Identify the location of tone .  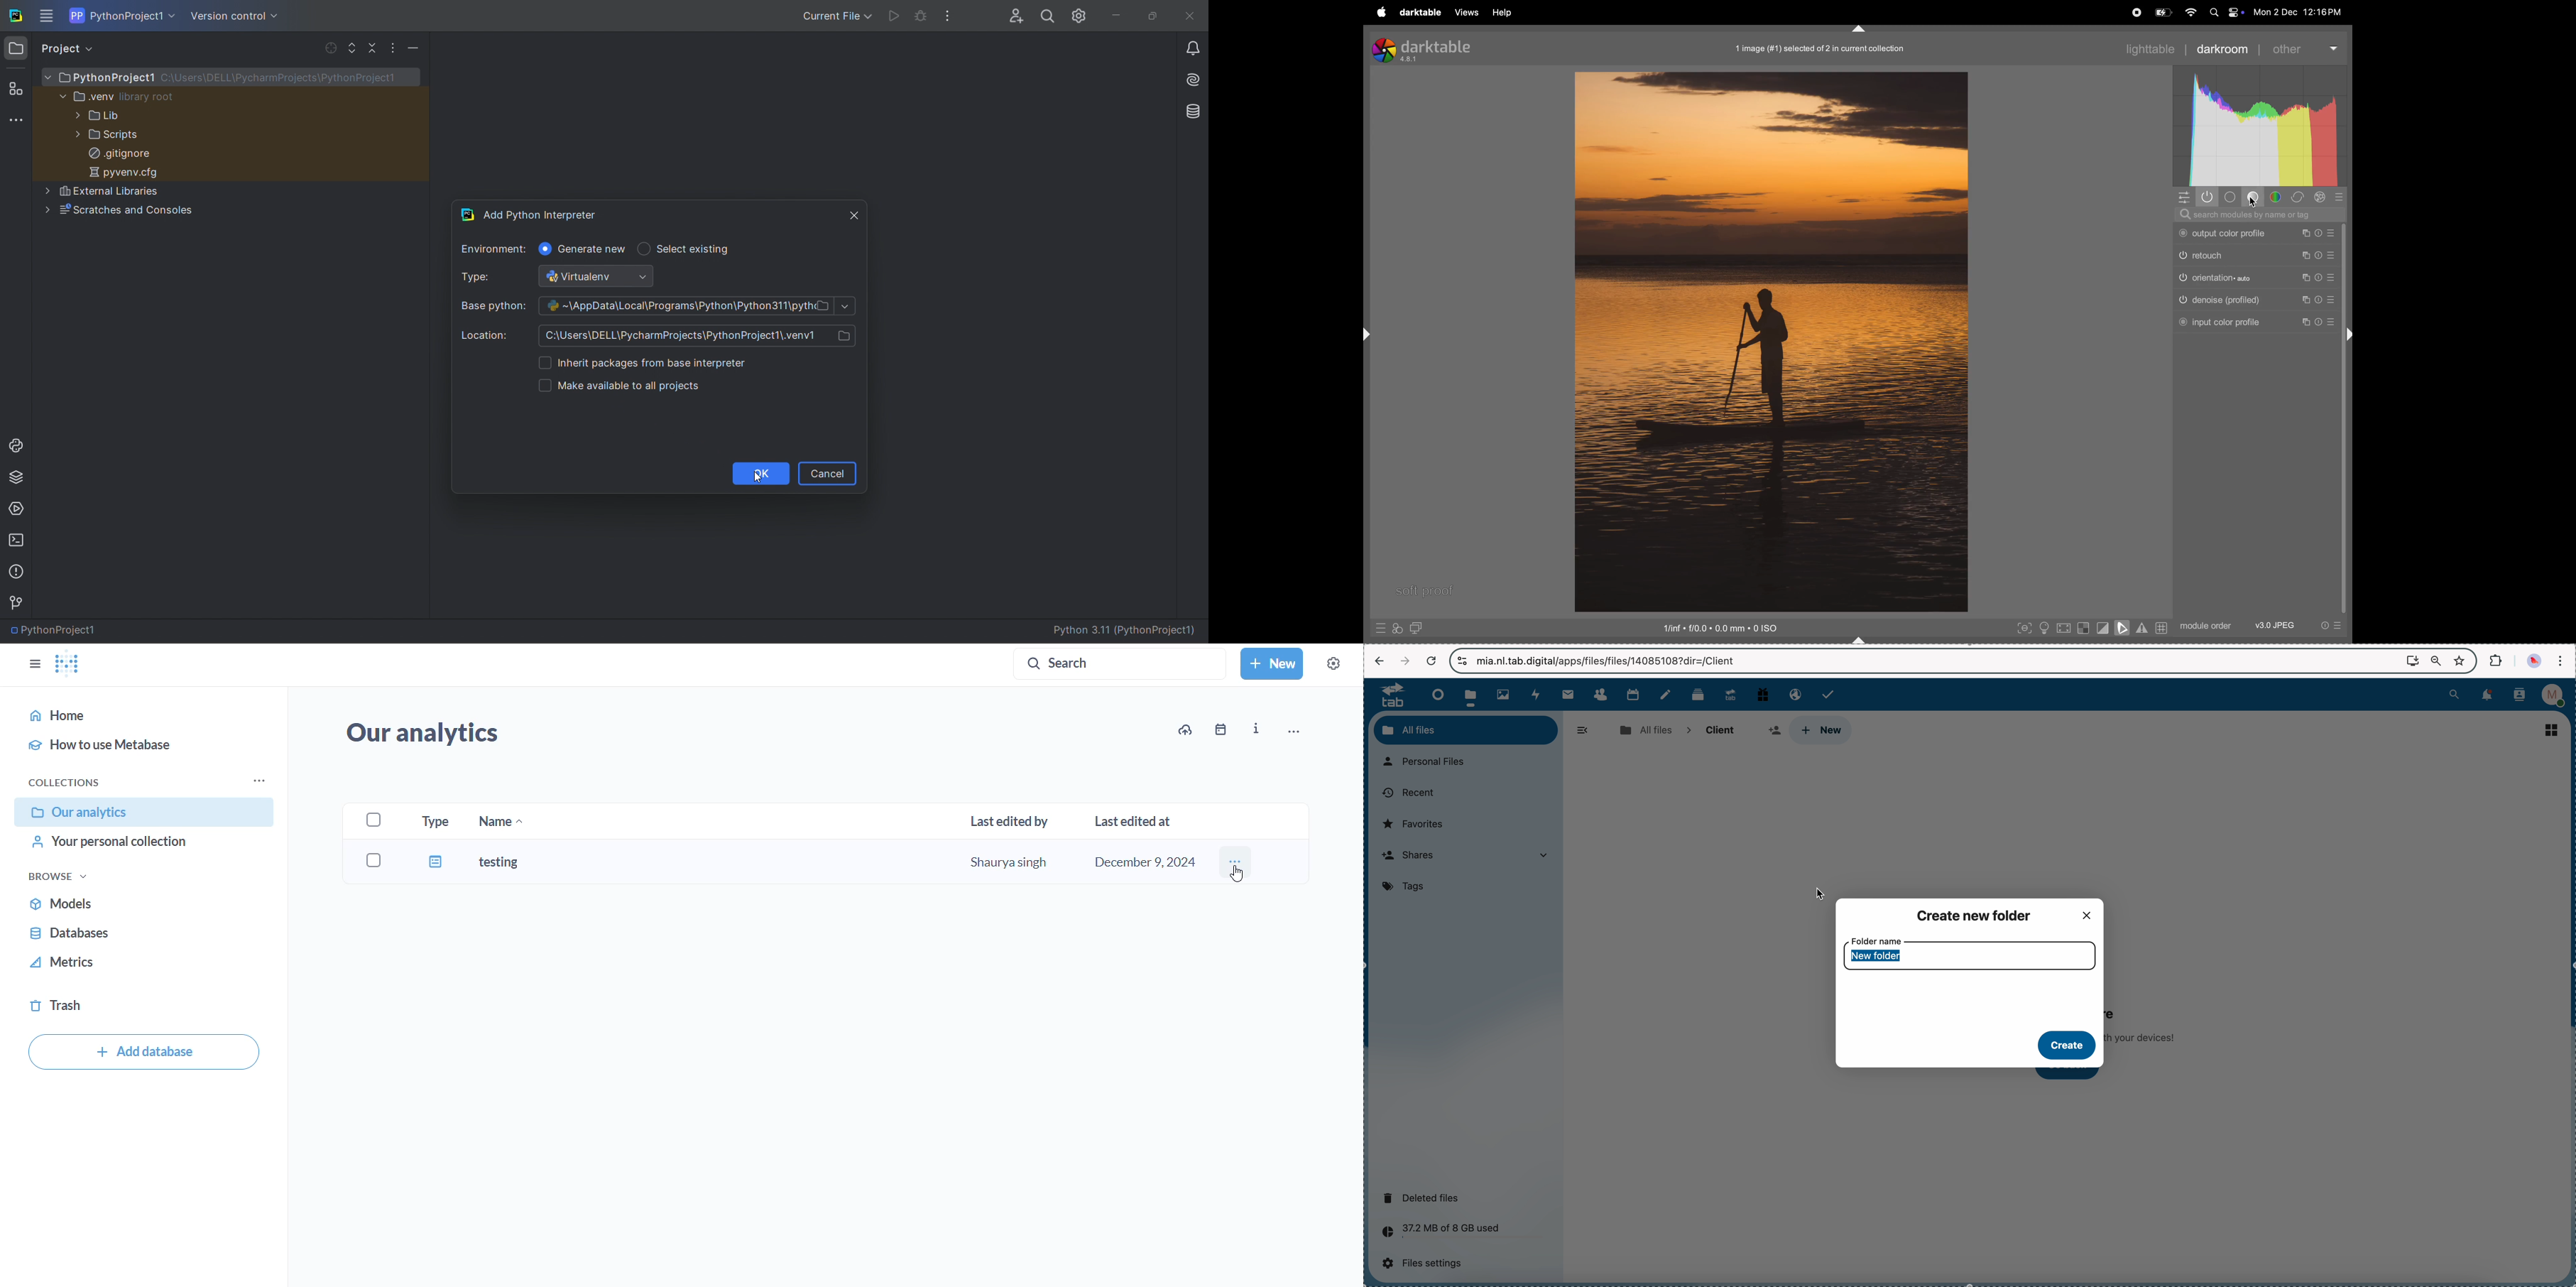
(2233, 197).